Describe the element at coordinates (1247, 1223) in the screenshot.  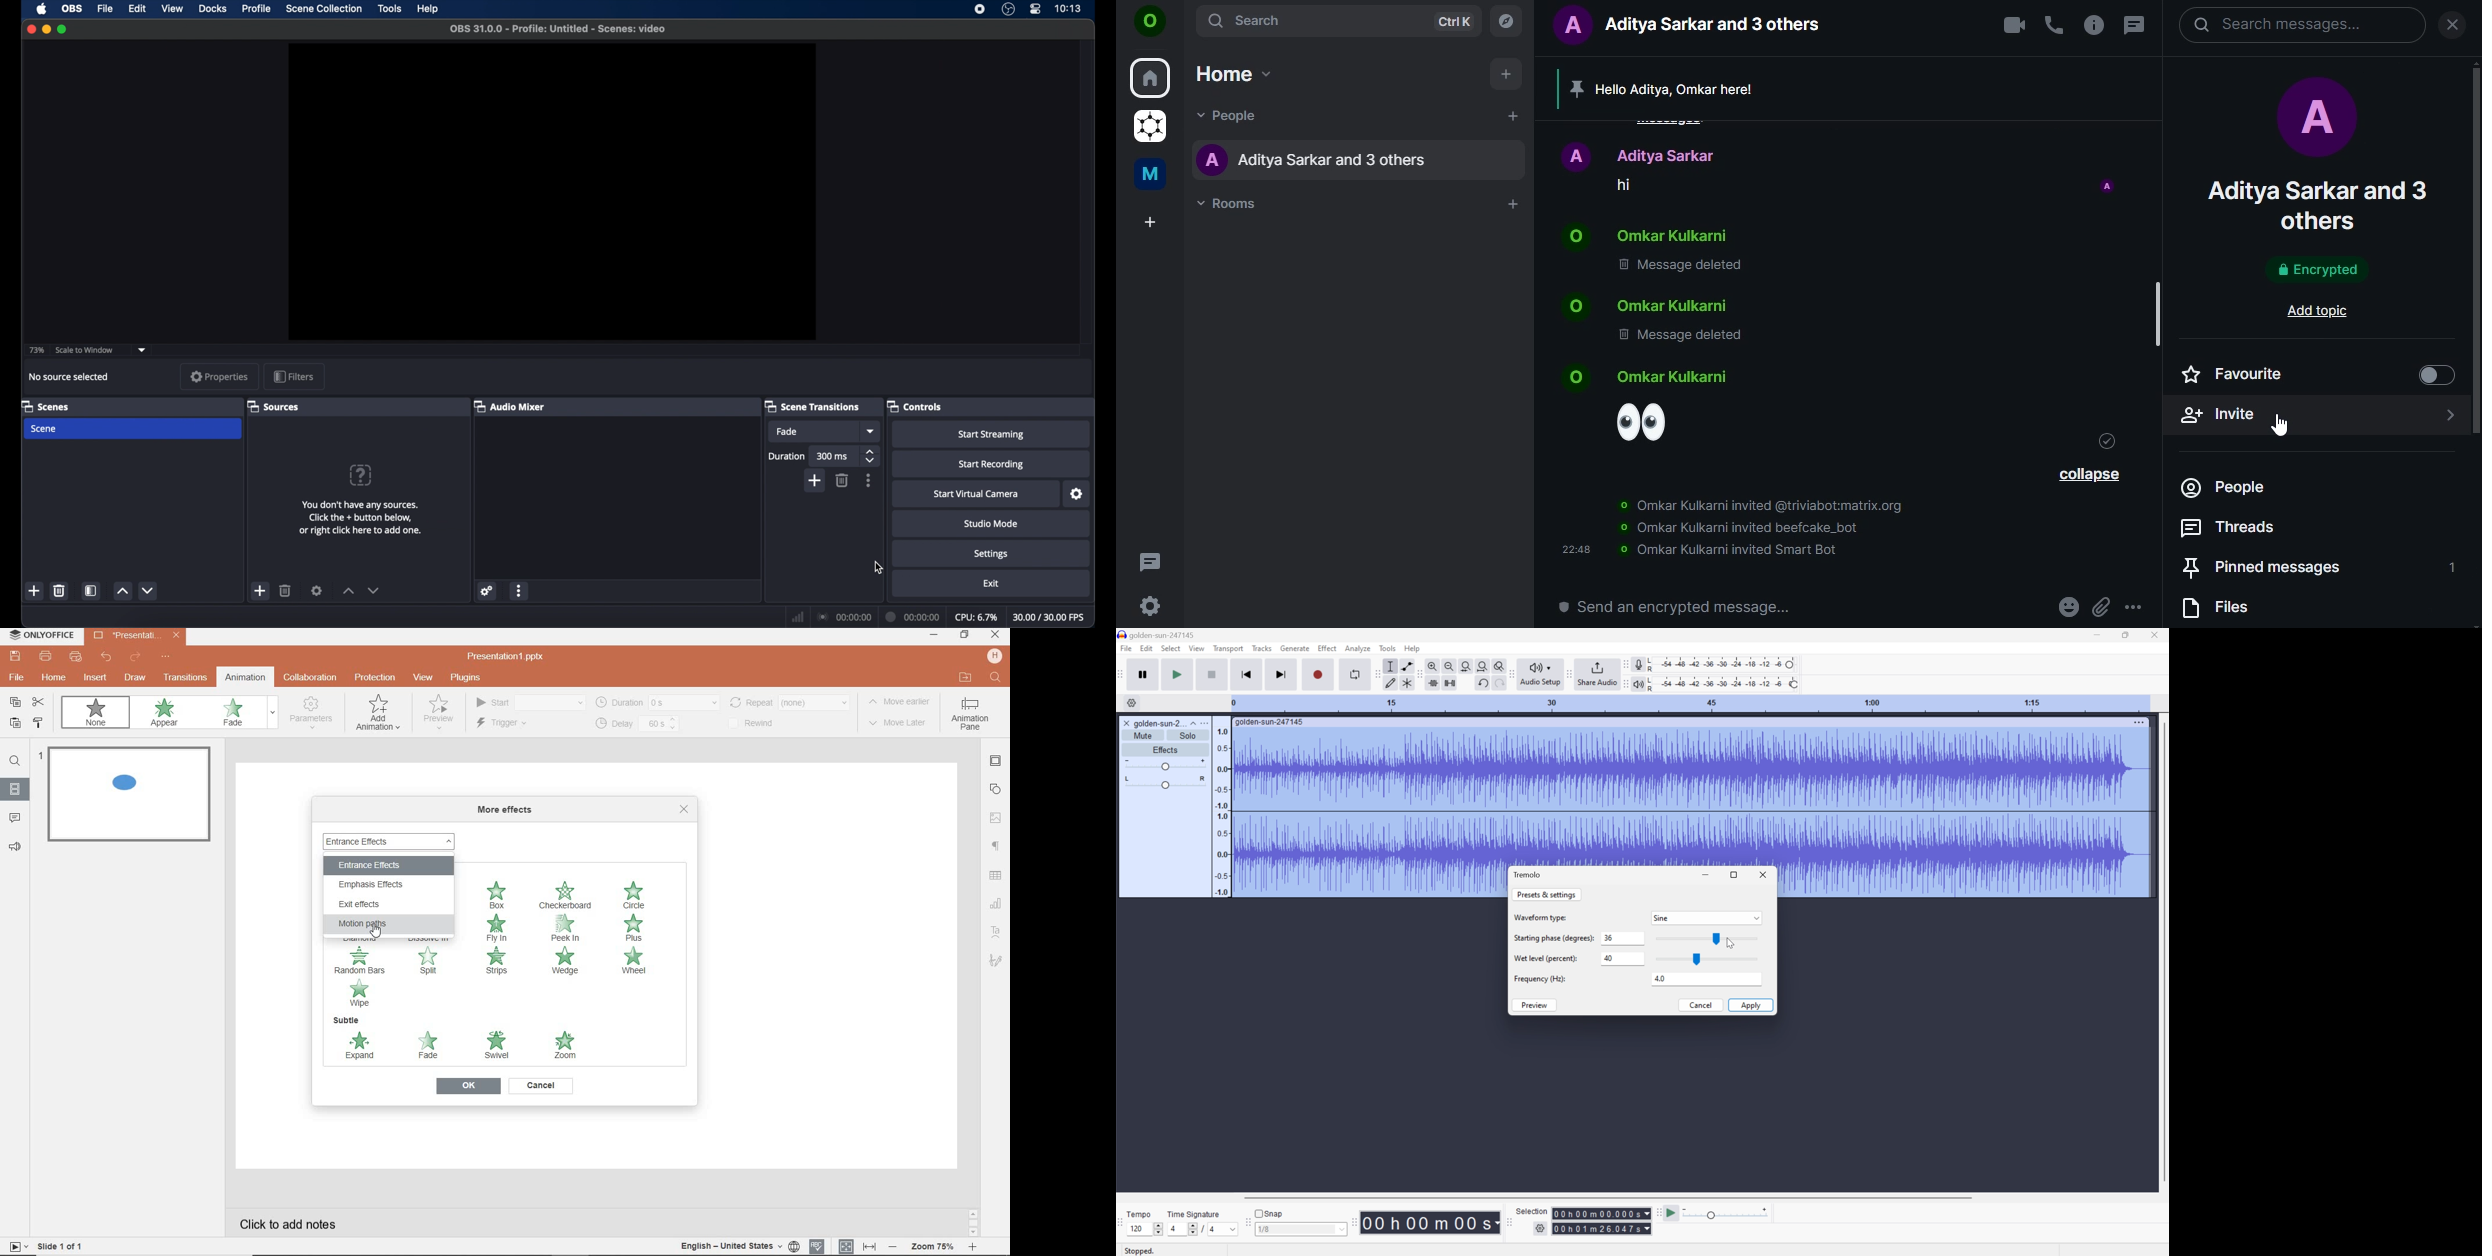
I see `Audacity Snapping toolbar` at that location.